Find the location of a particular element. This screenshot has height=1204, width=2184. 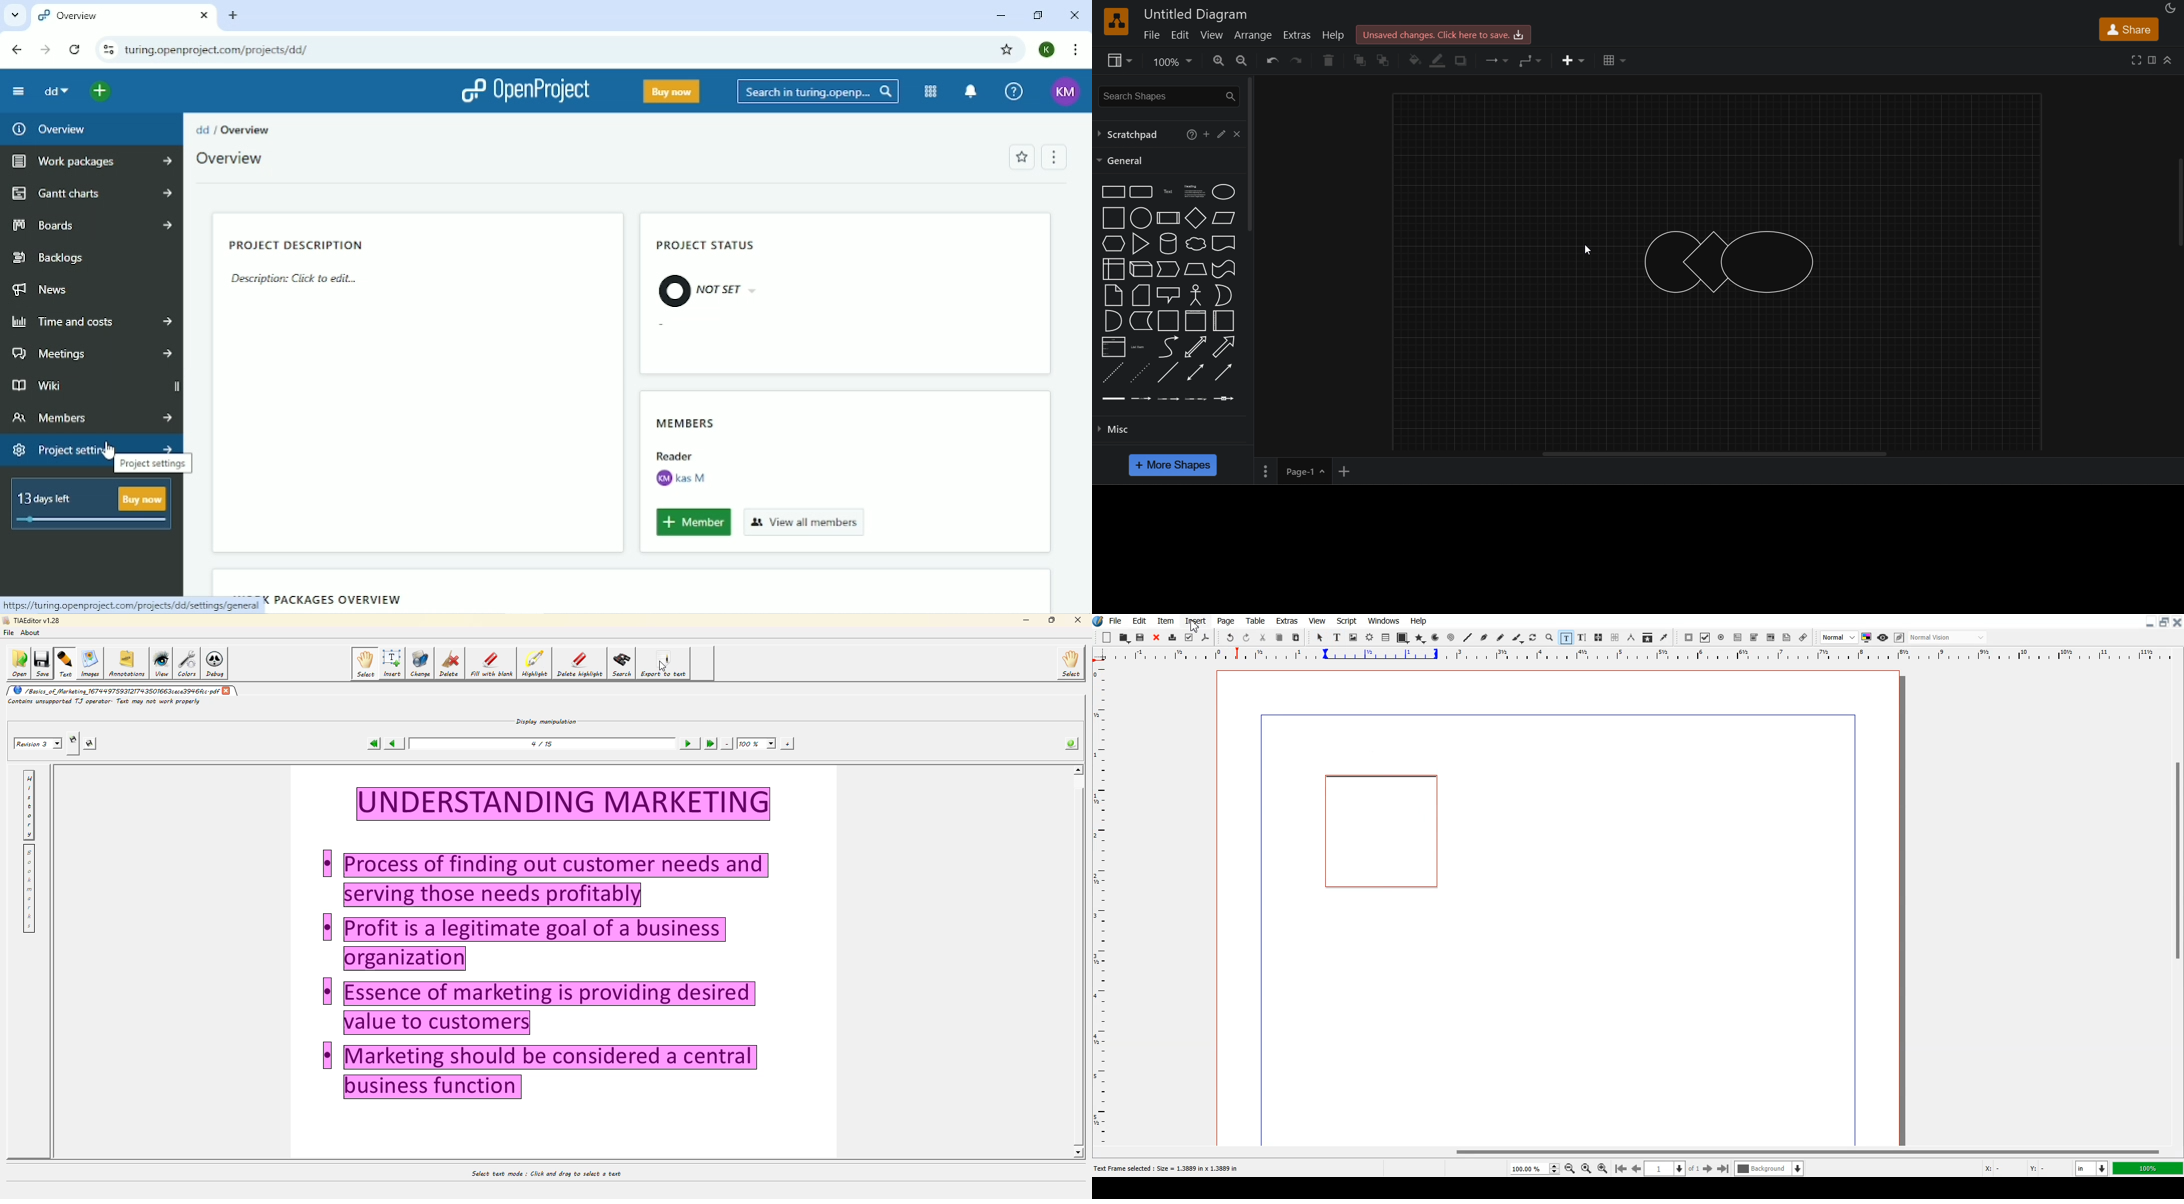

Unlink text Frame is located at coordinates (1615, 638).